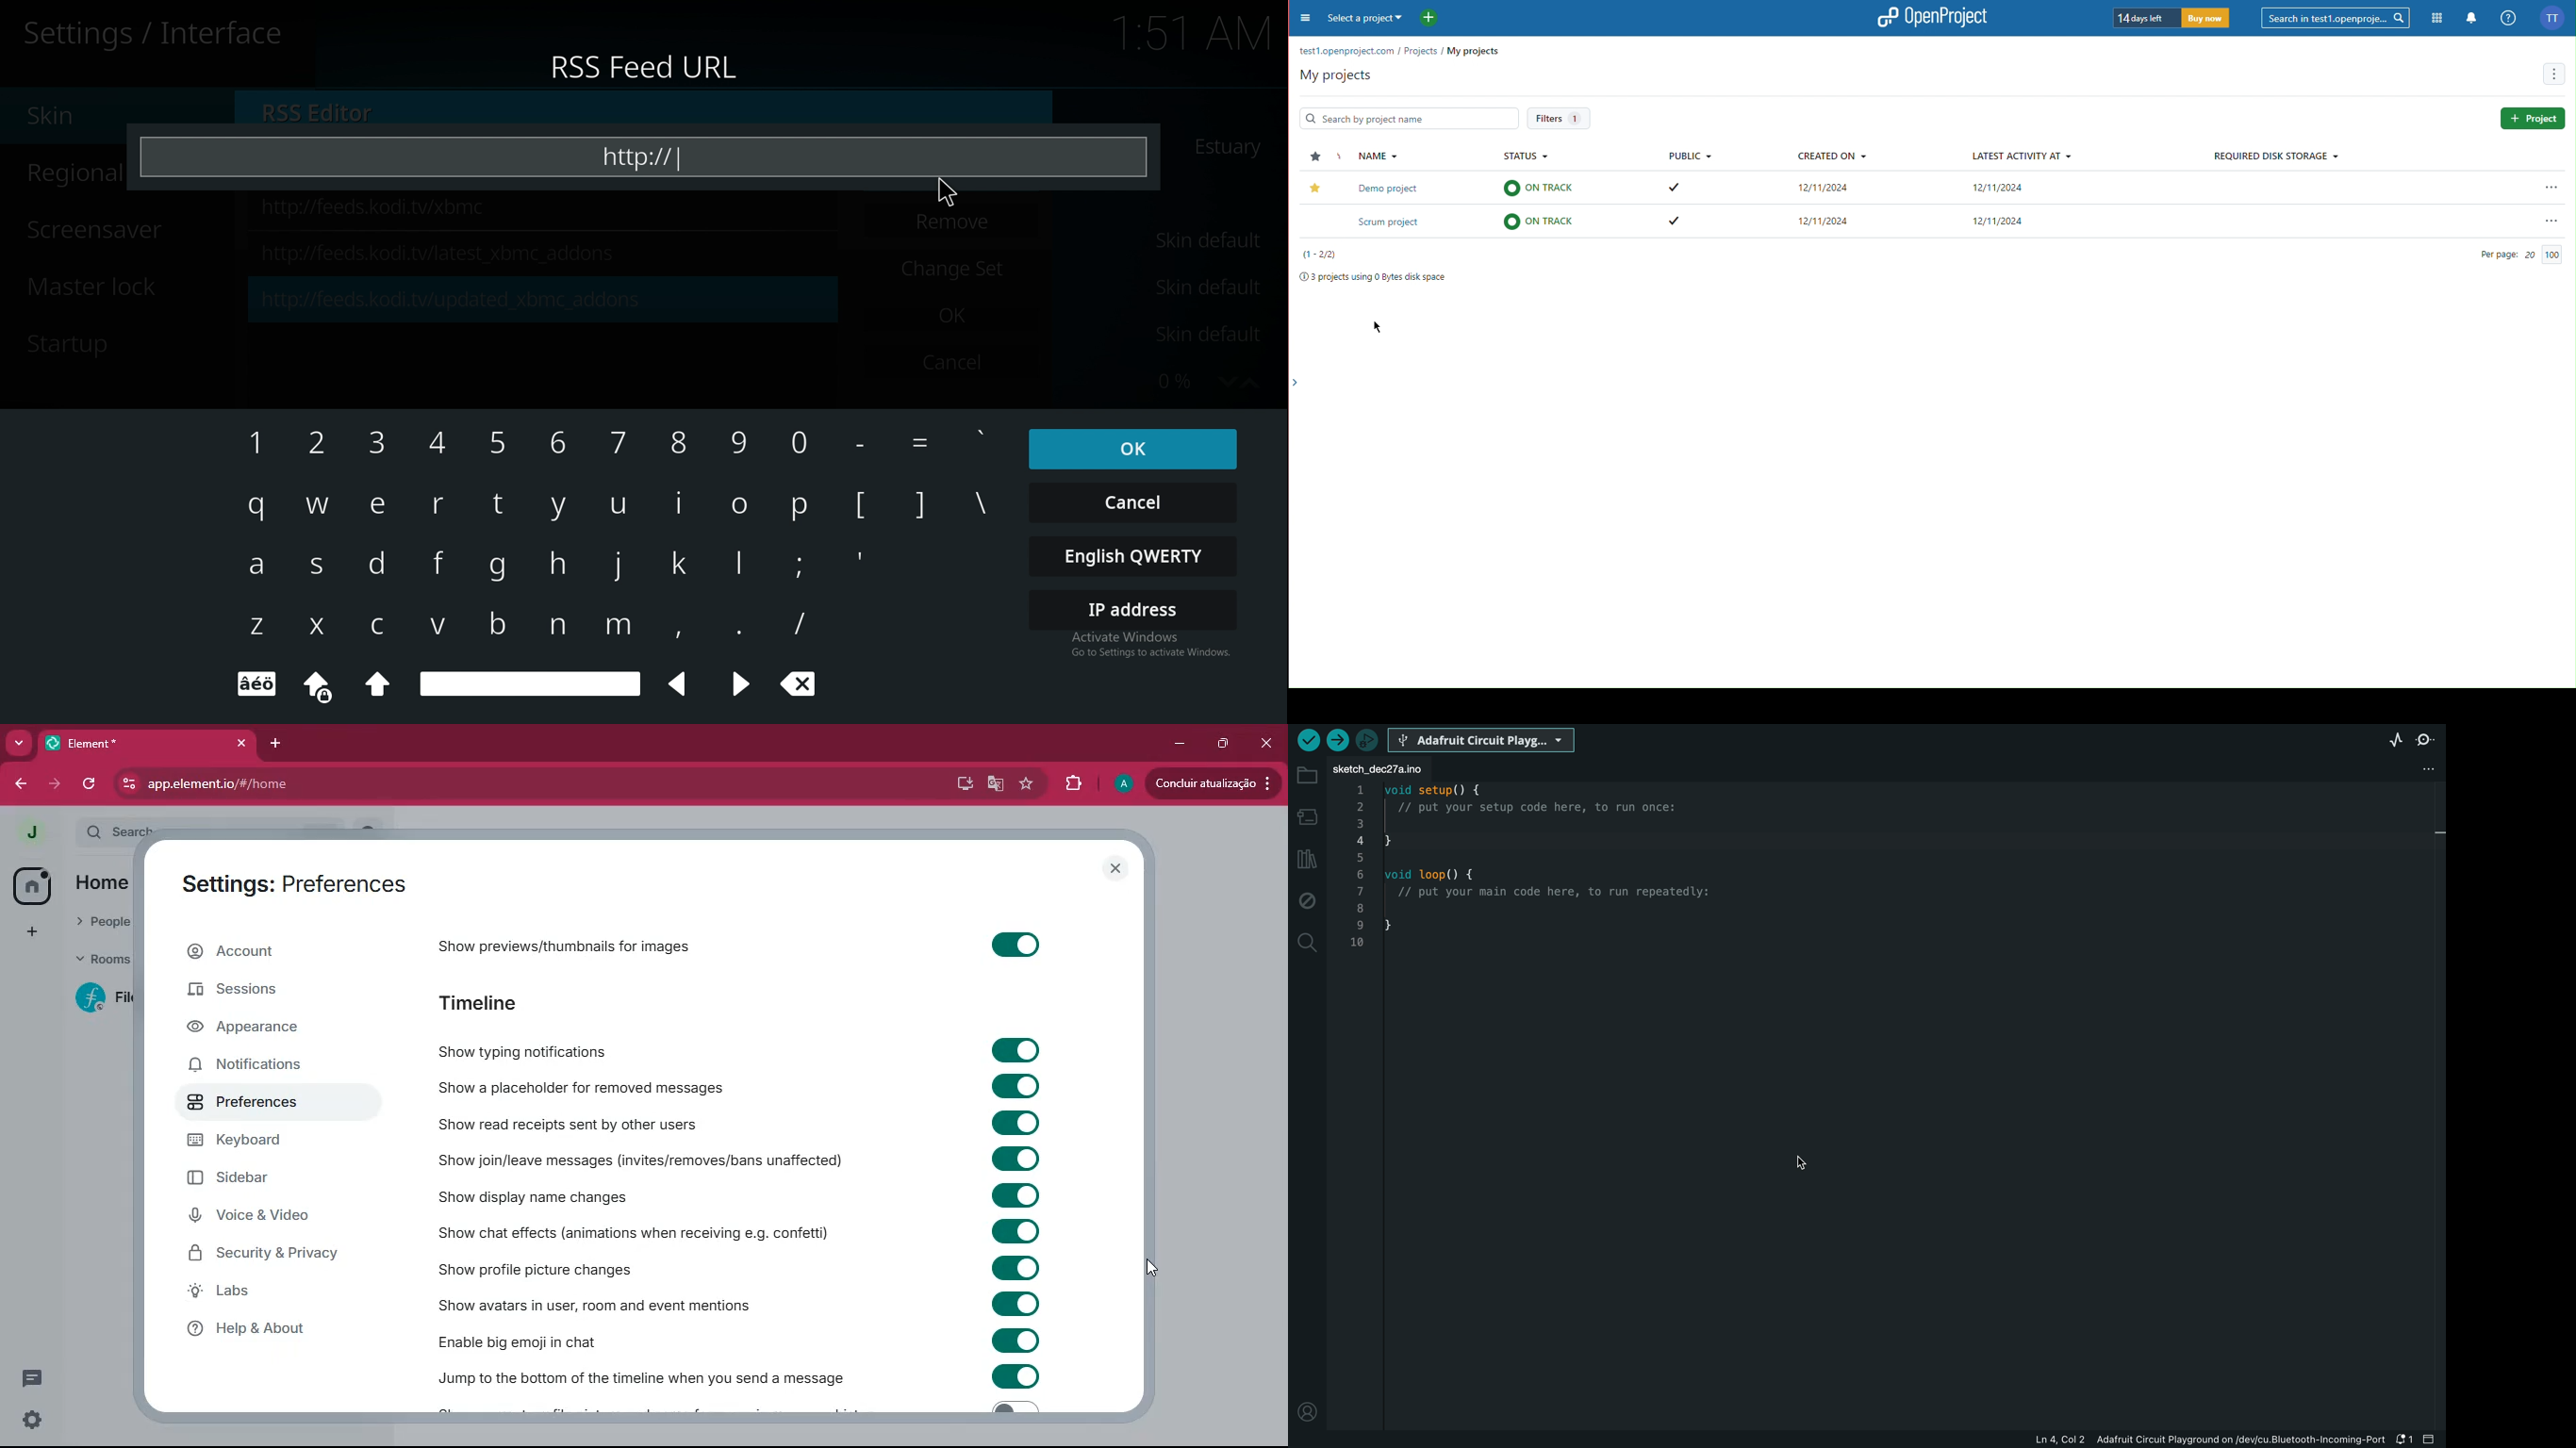 The image size is (2576, 1456). What do you see at coordinates (620, 503) in the screenshot?
I see `keyboard Input` at bounding box center [620, 503].